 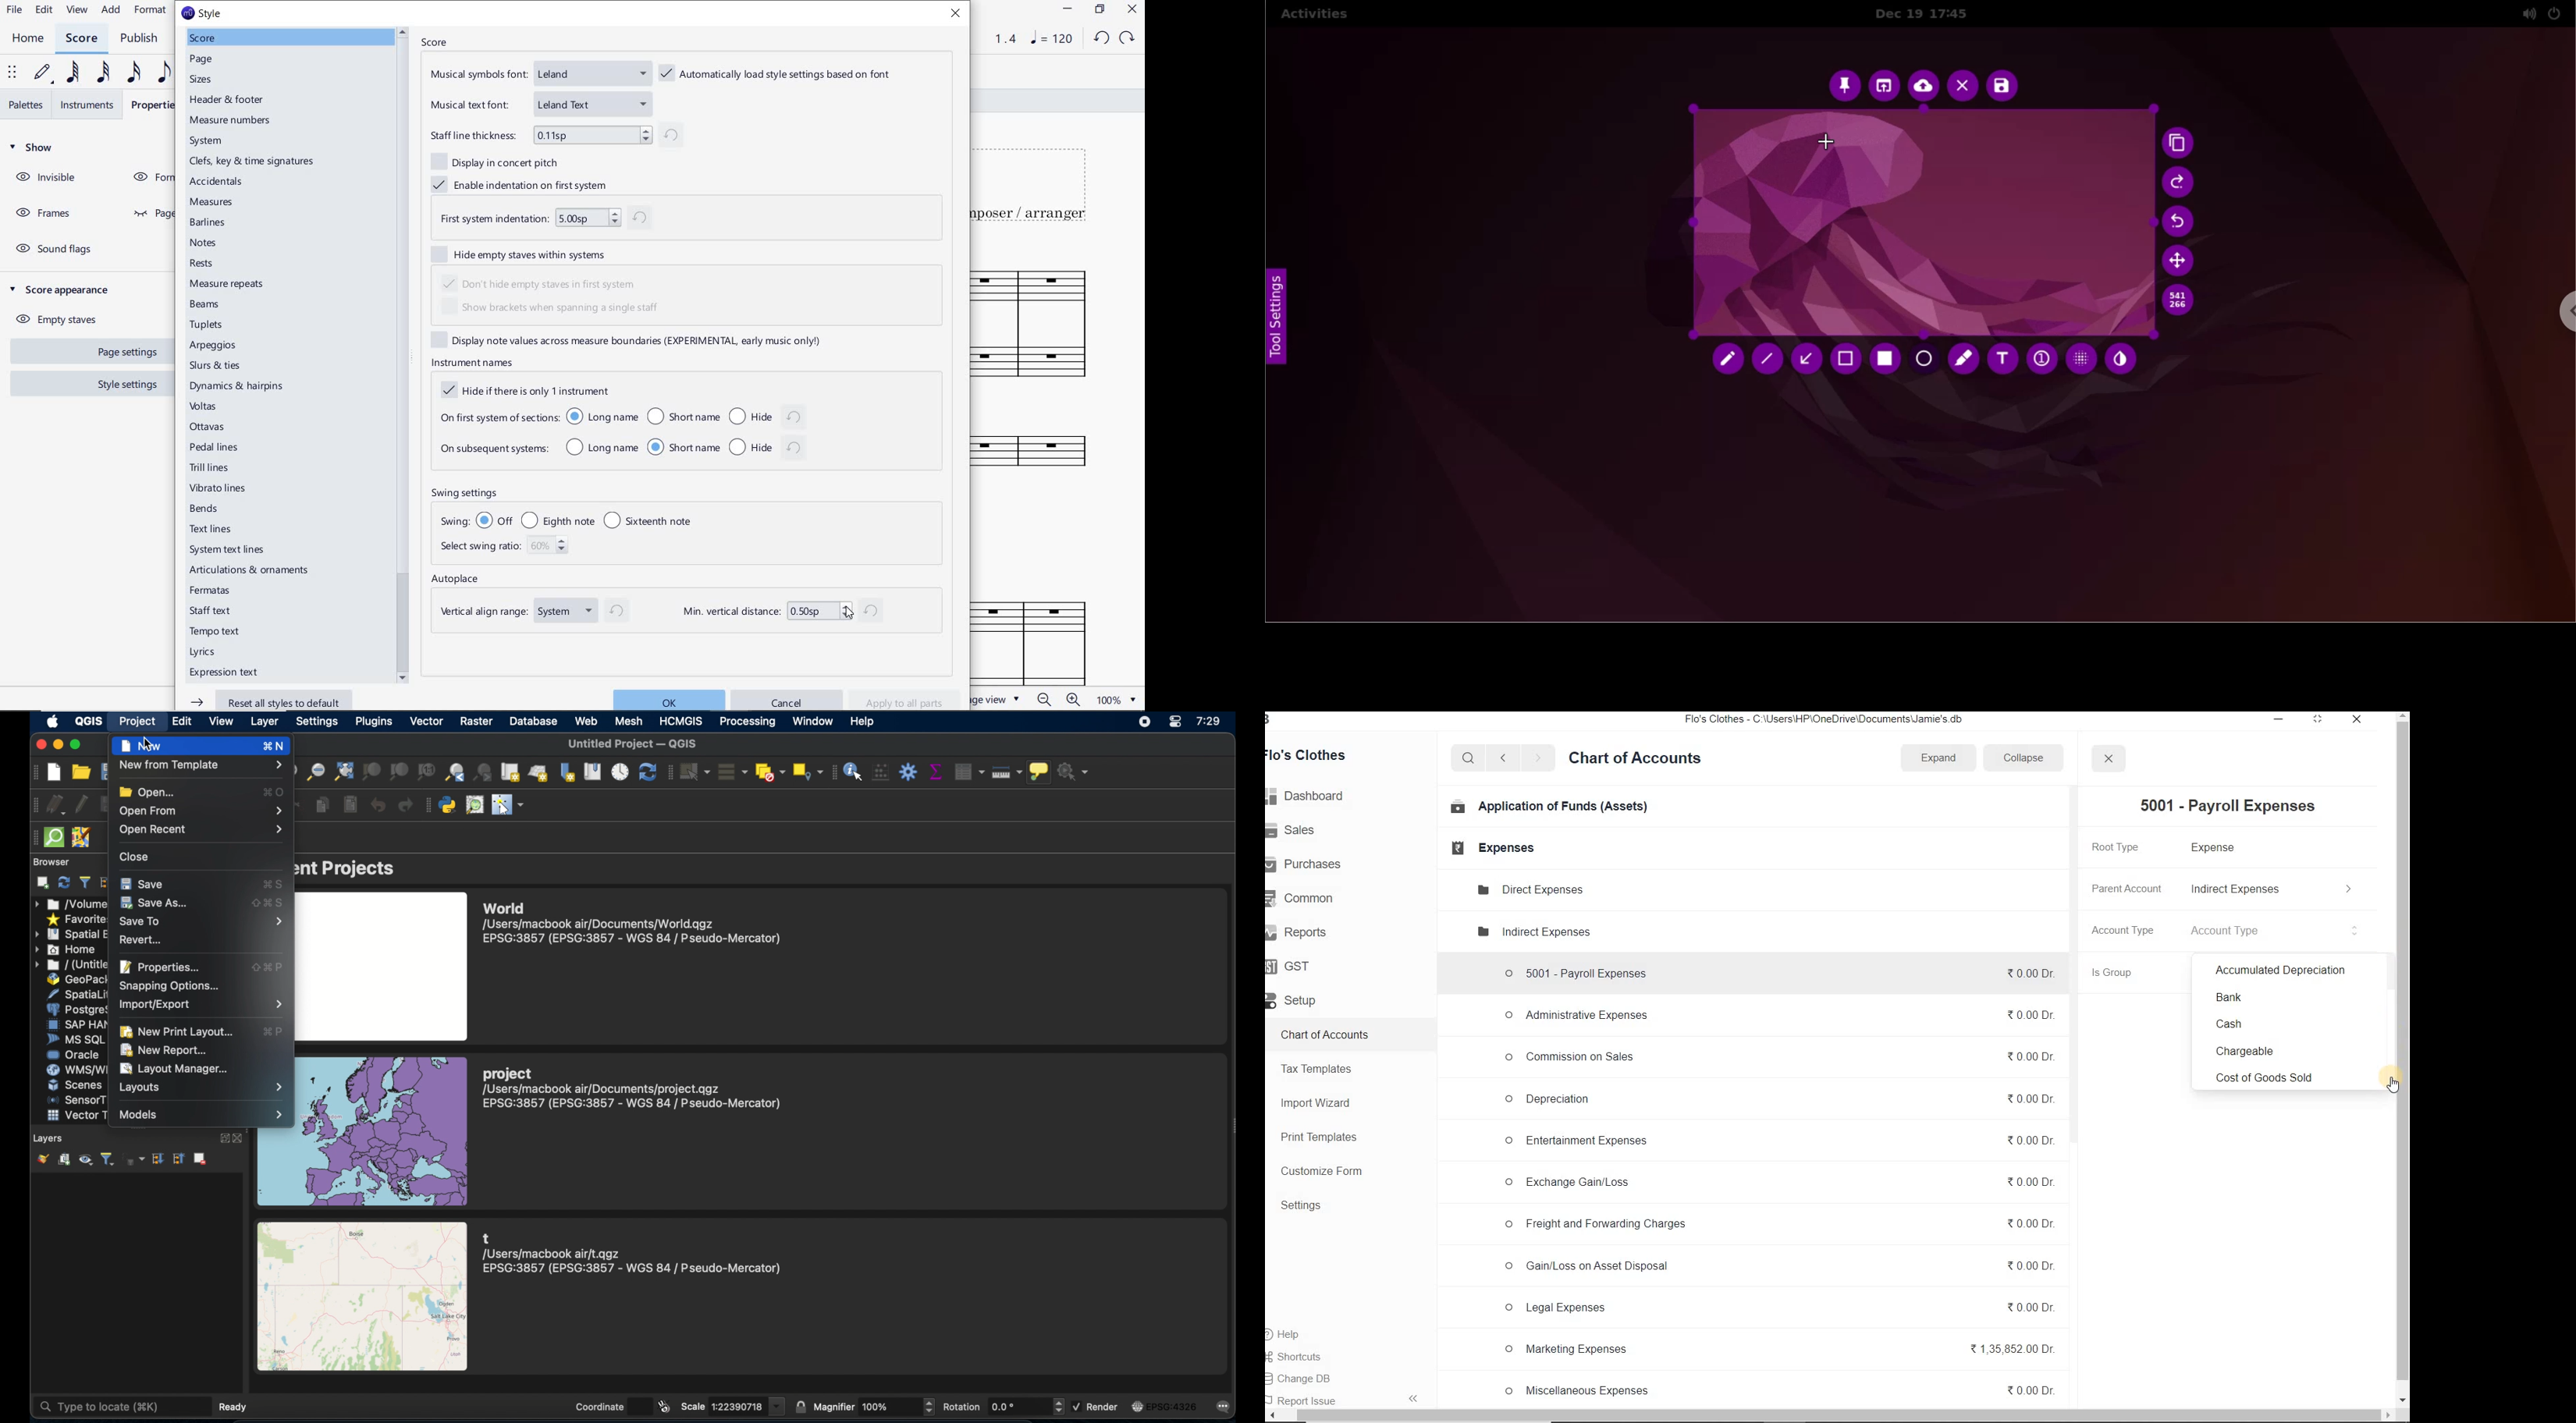 What do you see at coordinates (2403, 1051) in the screenshot?
I see `vertical scrollbar` at bounding box center [2403, 1051].